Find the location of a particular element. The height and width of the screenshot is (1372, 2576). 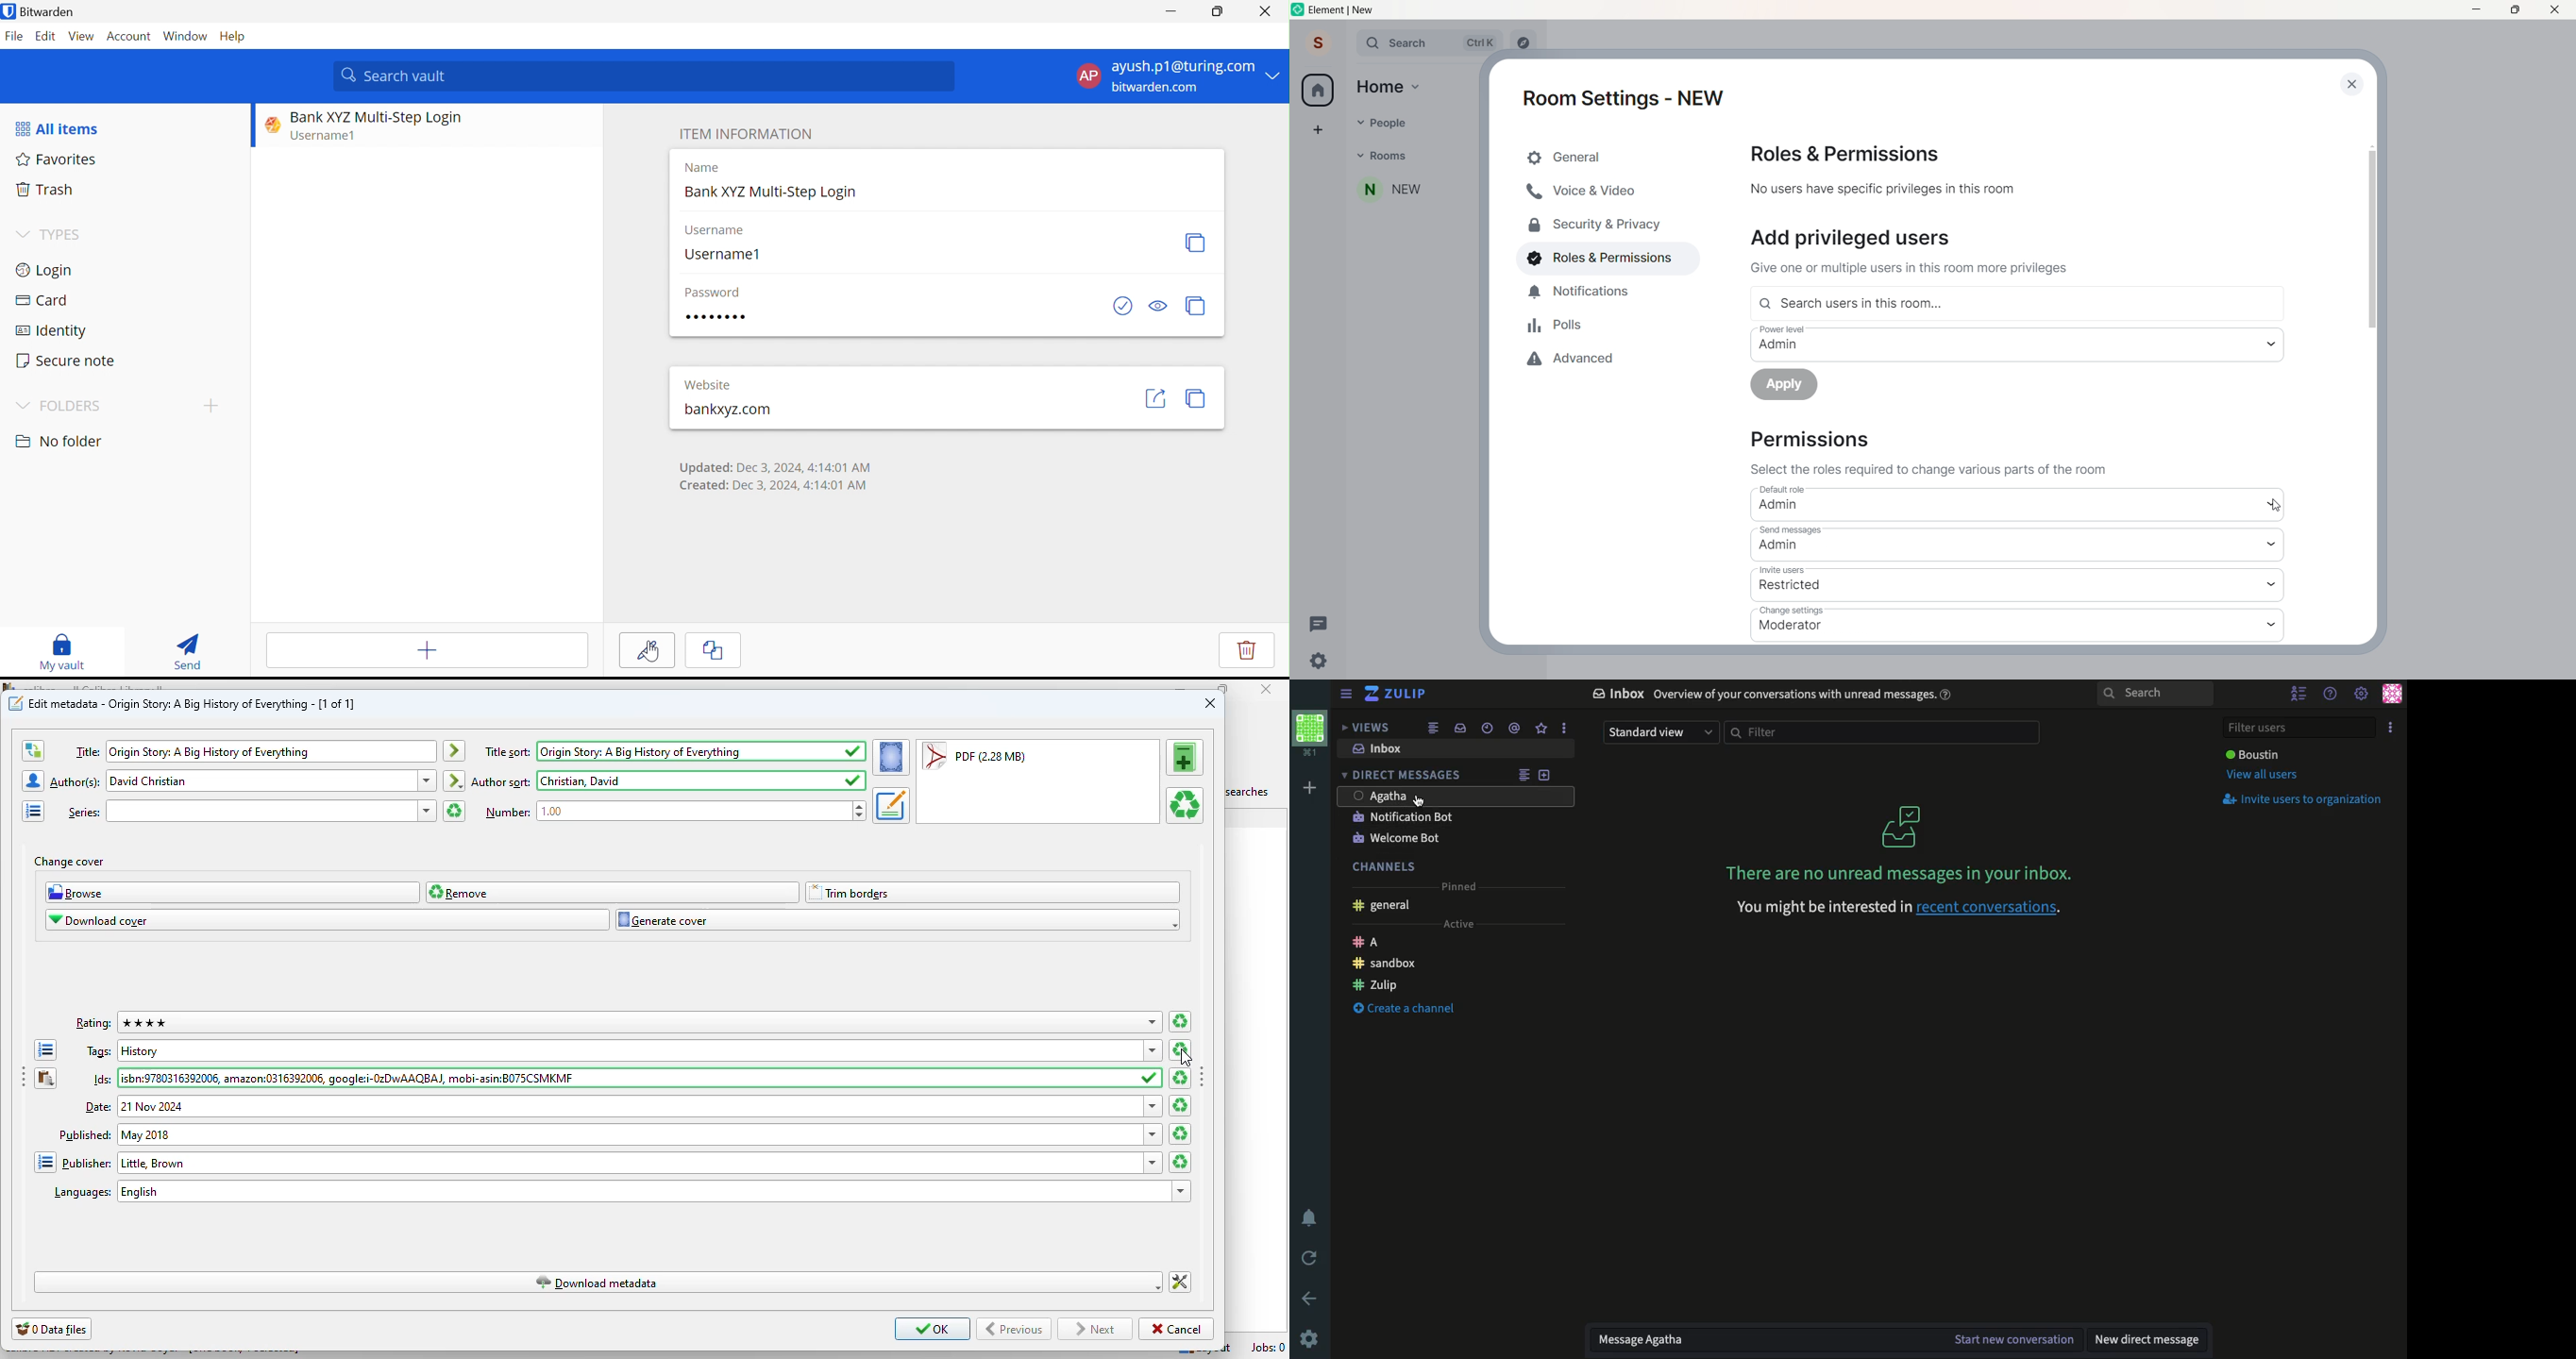

View is located at coordinates (82, 36).